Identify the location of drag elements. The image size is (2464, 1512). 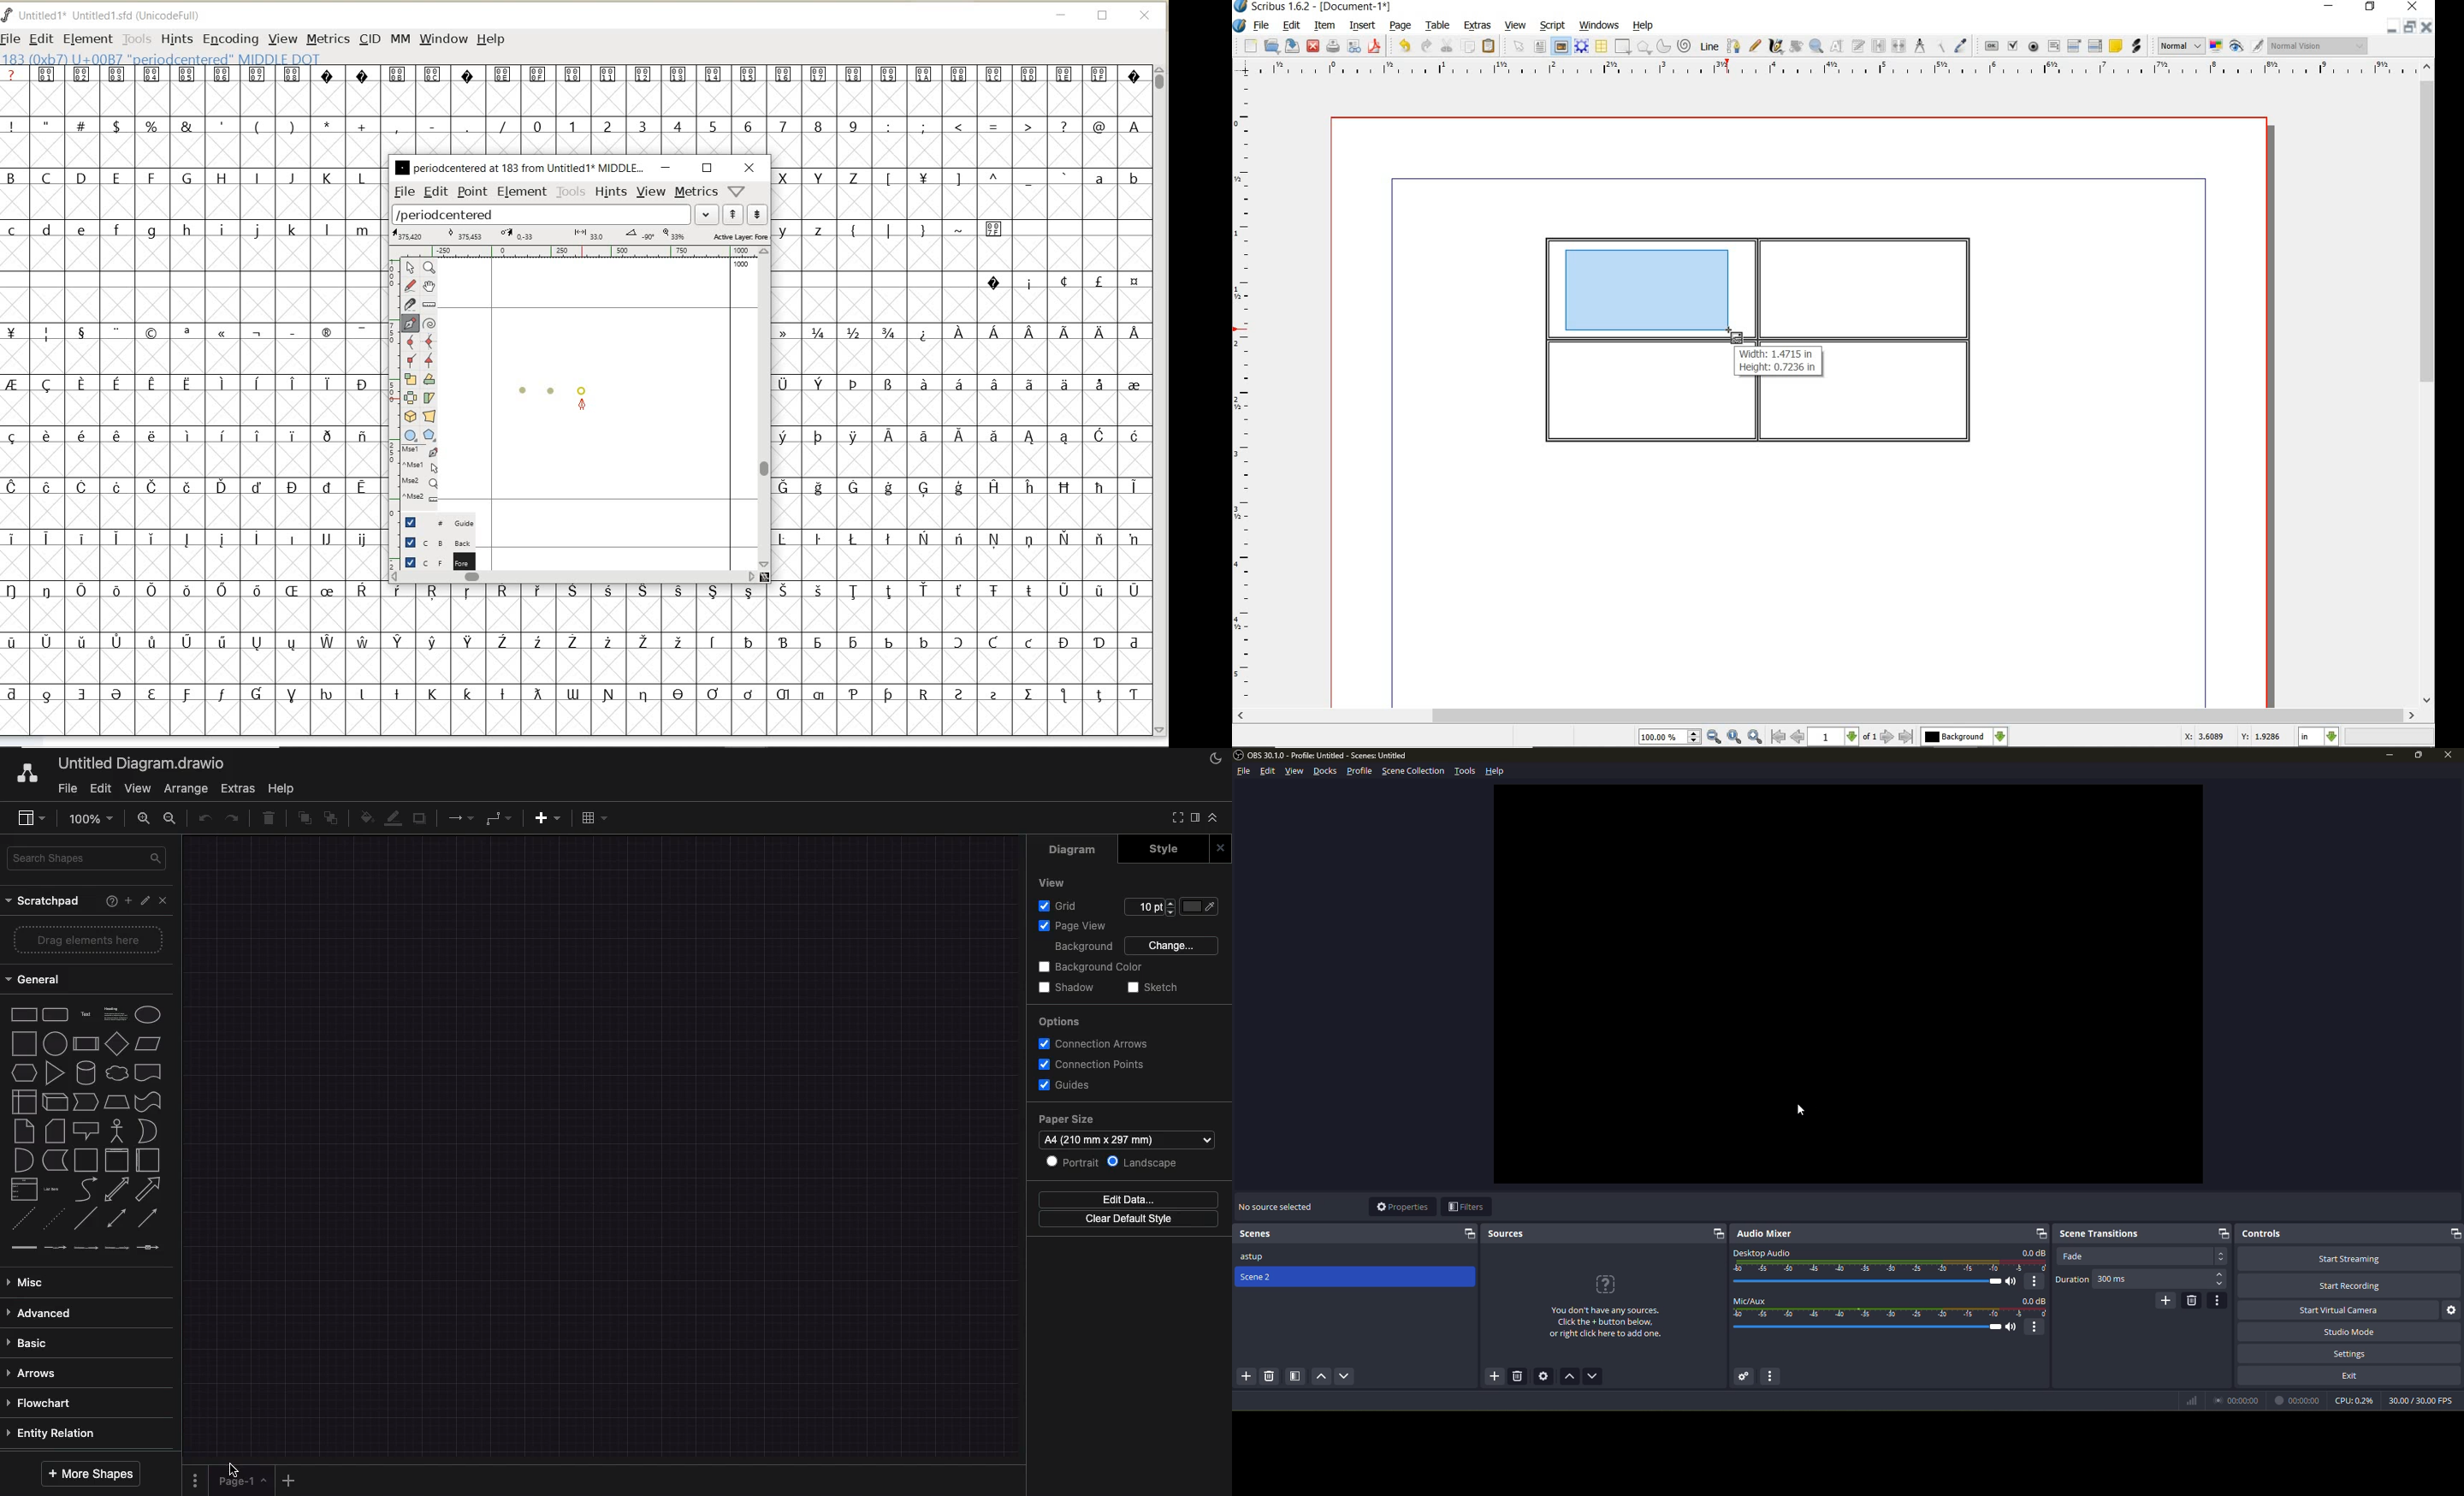
(88, 940).